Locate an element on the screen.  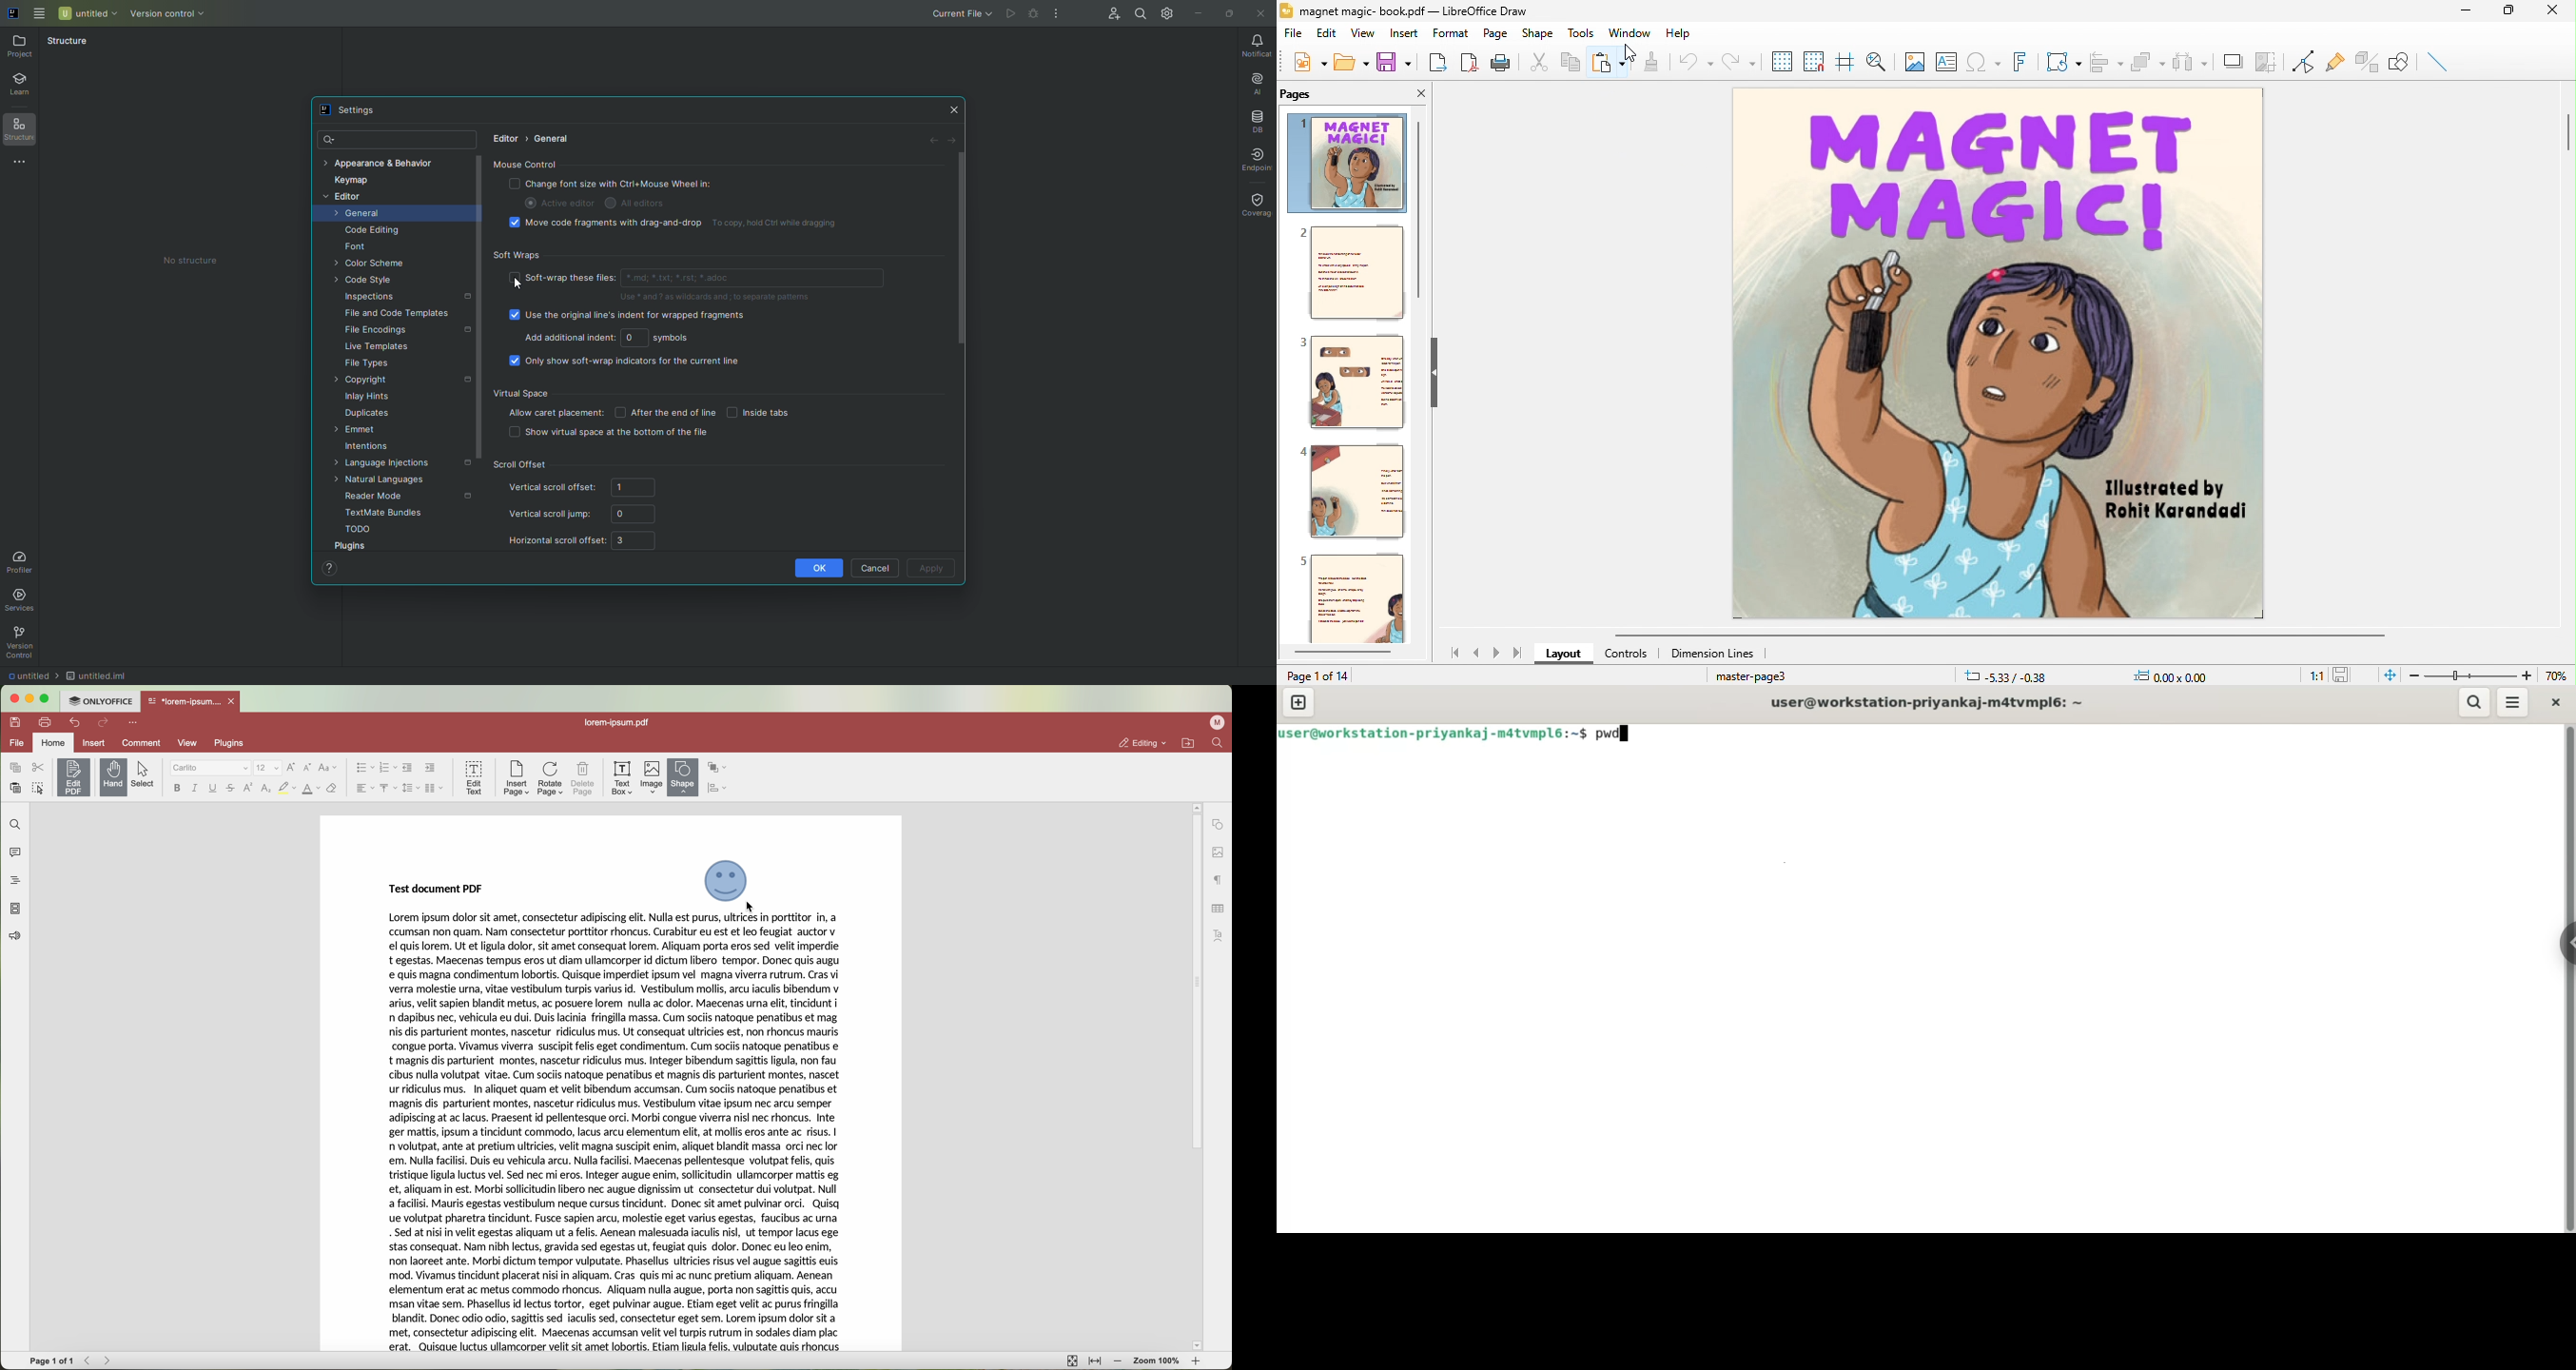
select is located at coordinates (146, 774).